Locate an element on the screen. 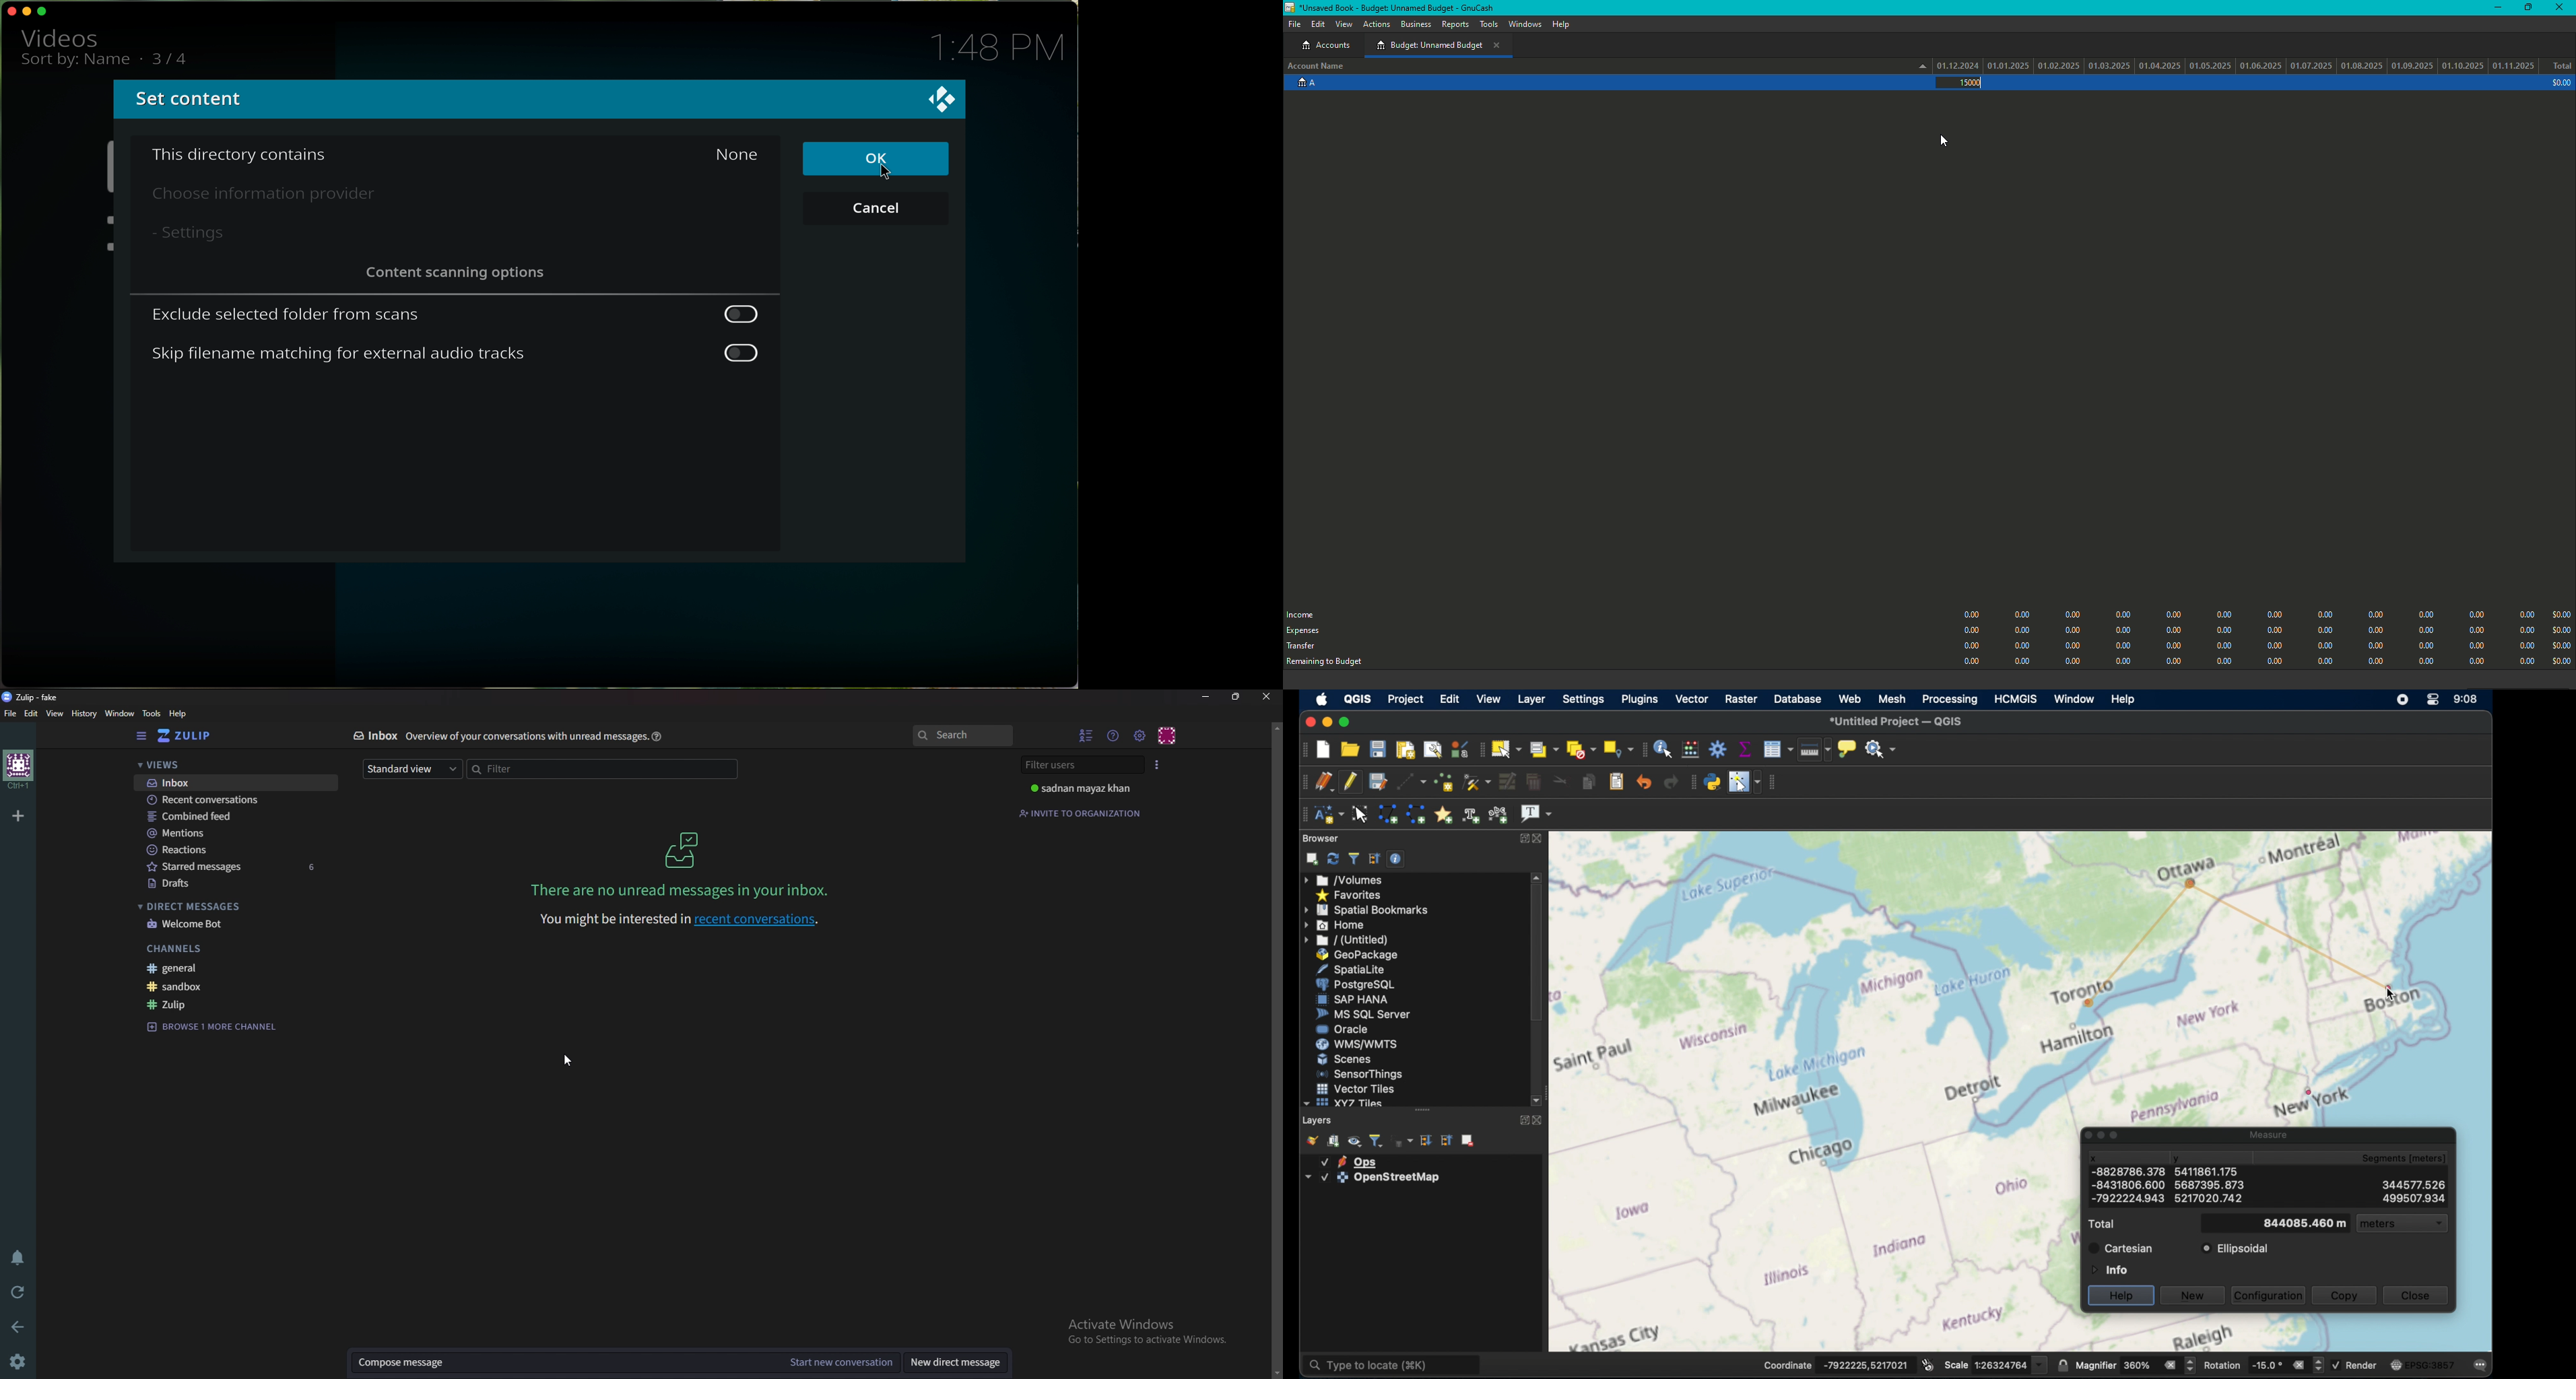  search is located at coordinates (965, 735).